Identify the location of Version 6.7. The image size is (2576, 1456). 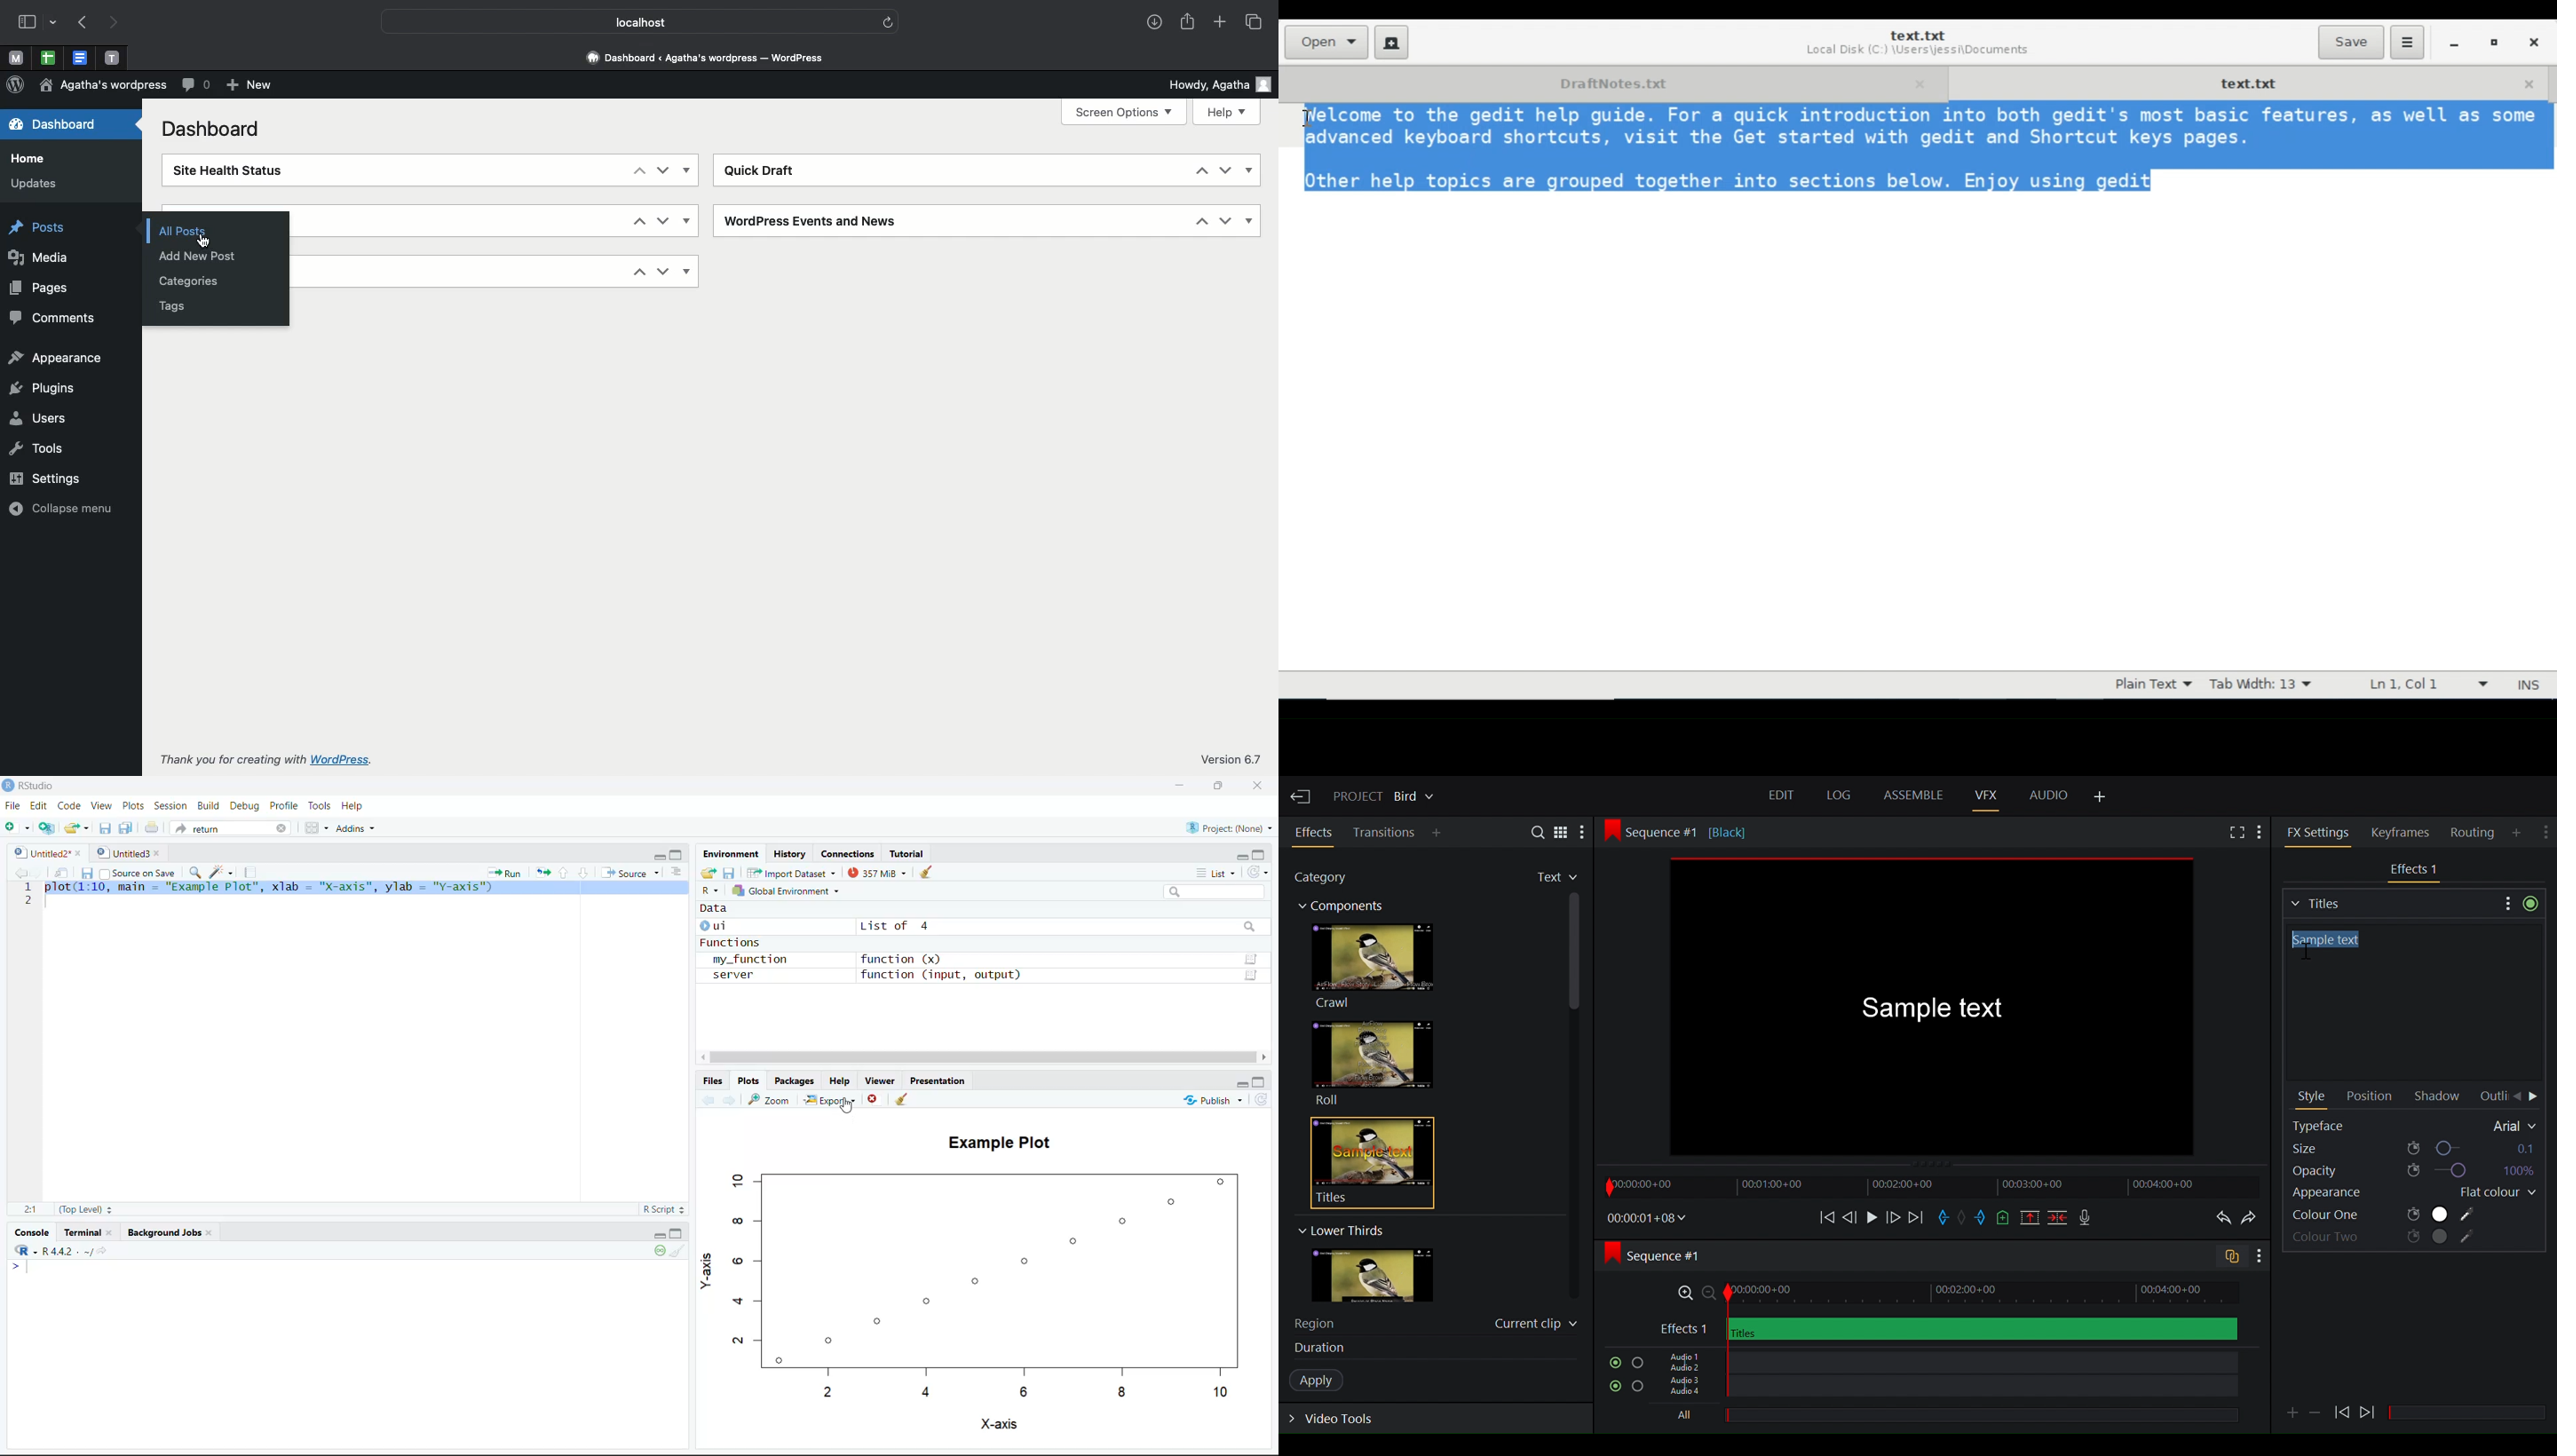
(1221, 762).